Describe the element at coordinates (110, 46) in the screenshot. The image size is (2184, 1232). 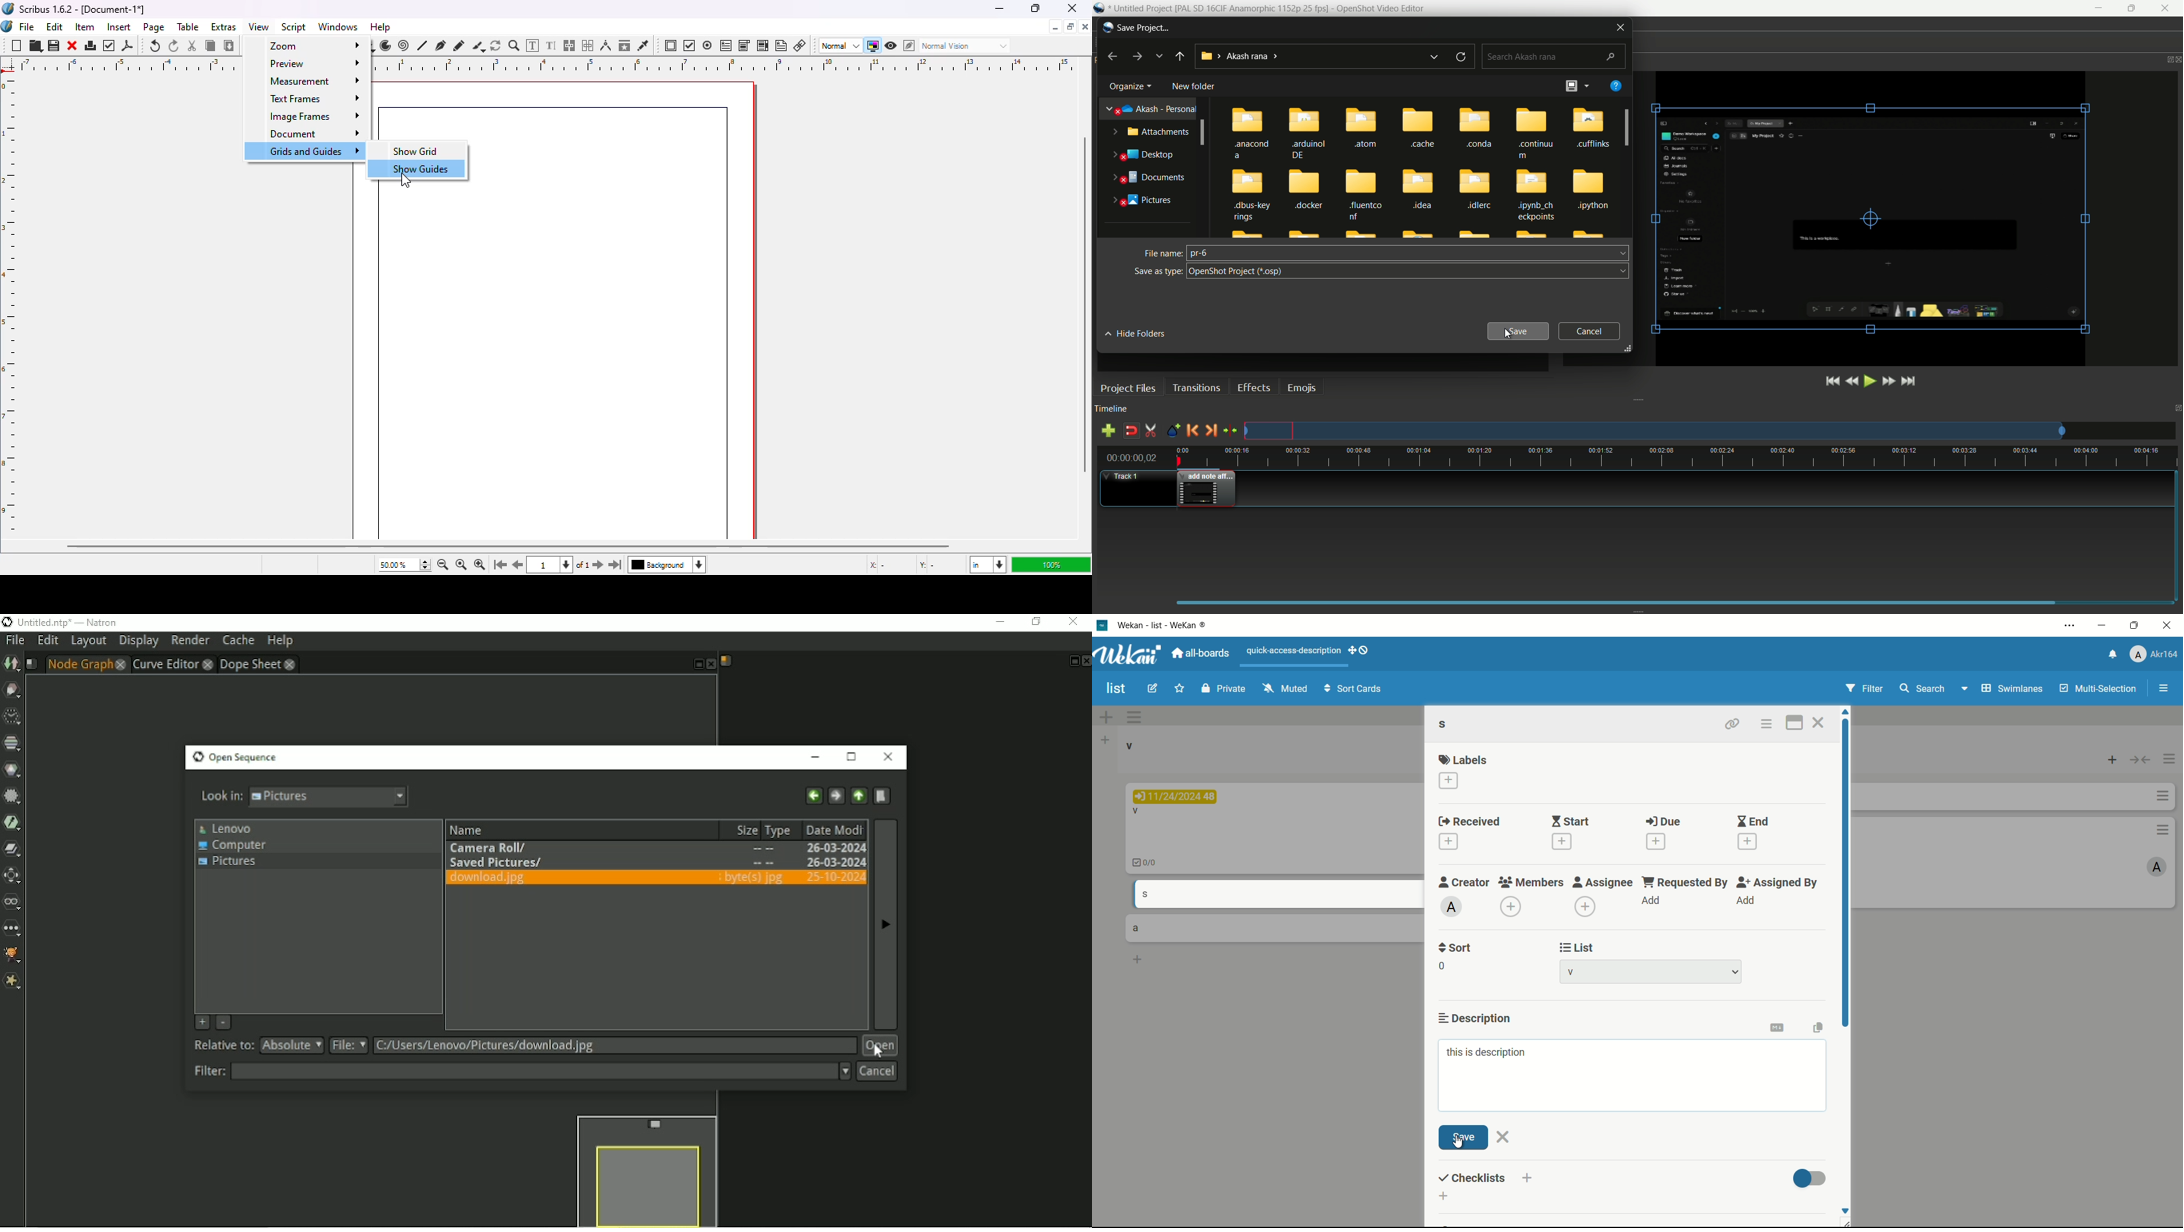
I see `preflight verifier` at that location.